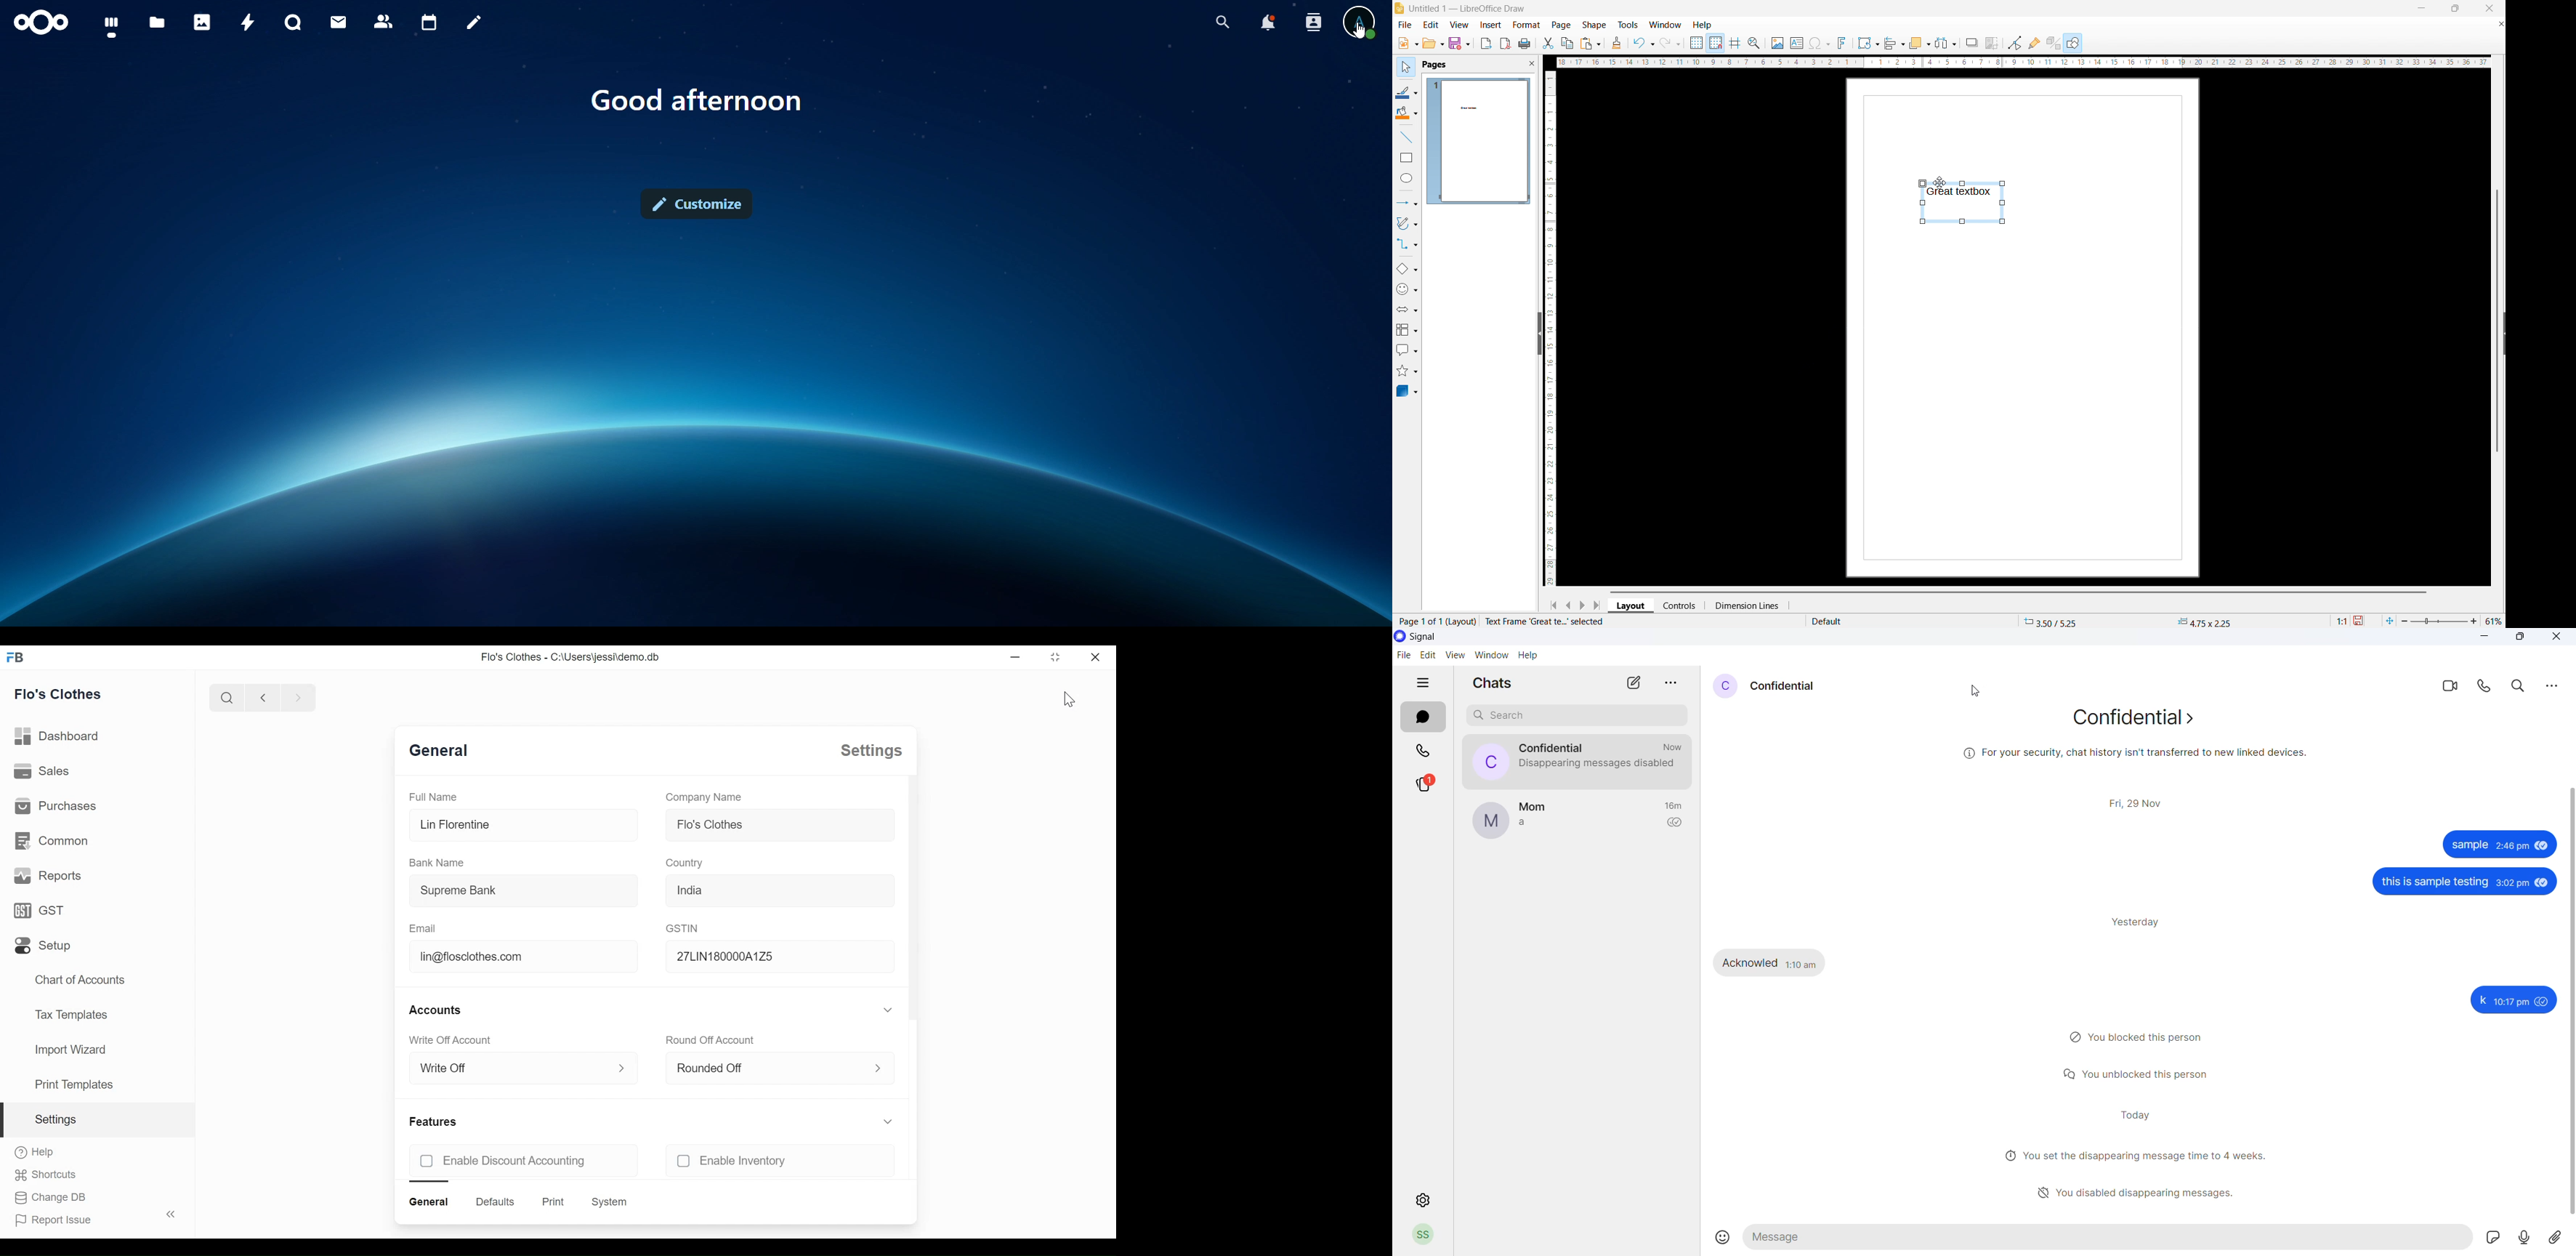 This screenshot has width=2576, height=1260. Describe the element at coordinates (2569, 996) in the screenshot. I see `` at that location.